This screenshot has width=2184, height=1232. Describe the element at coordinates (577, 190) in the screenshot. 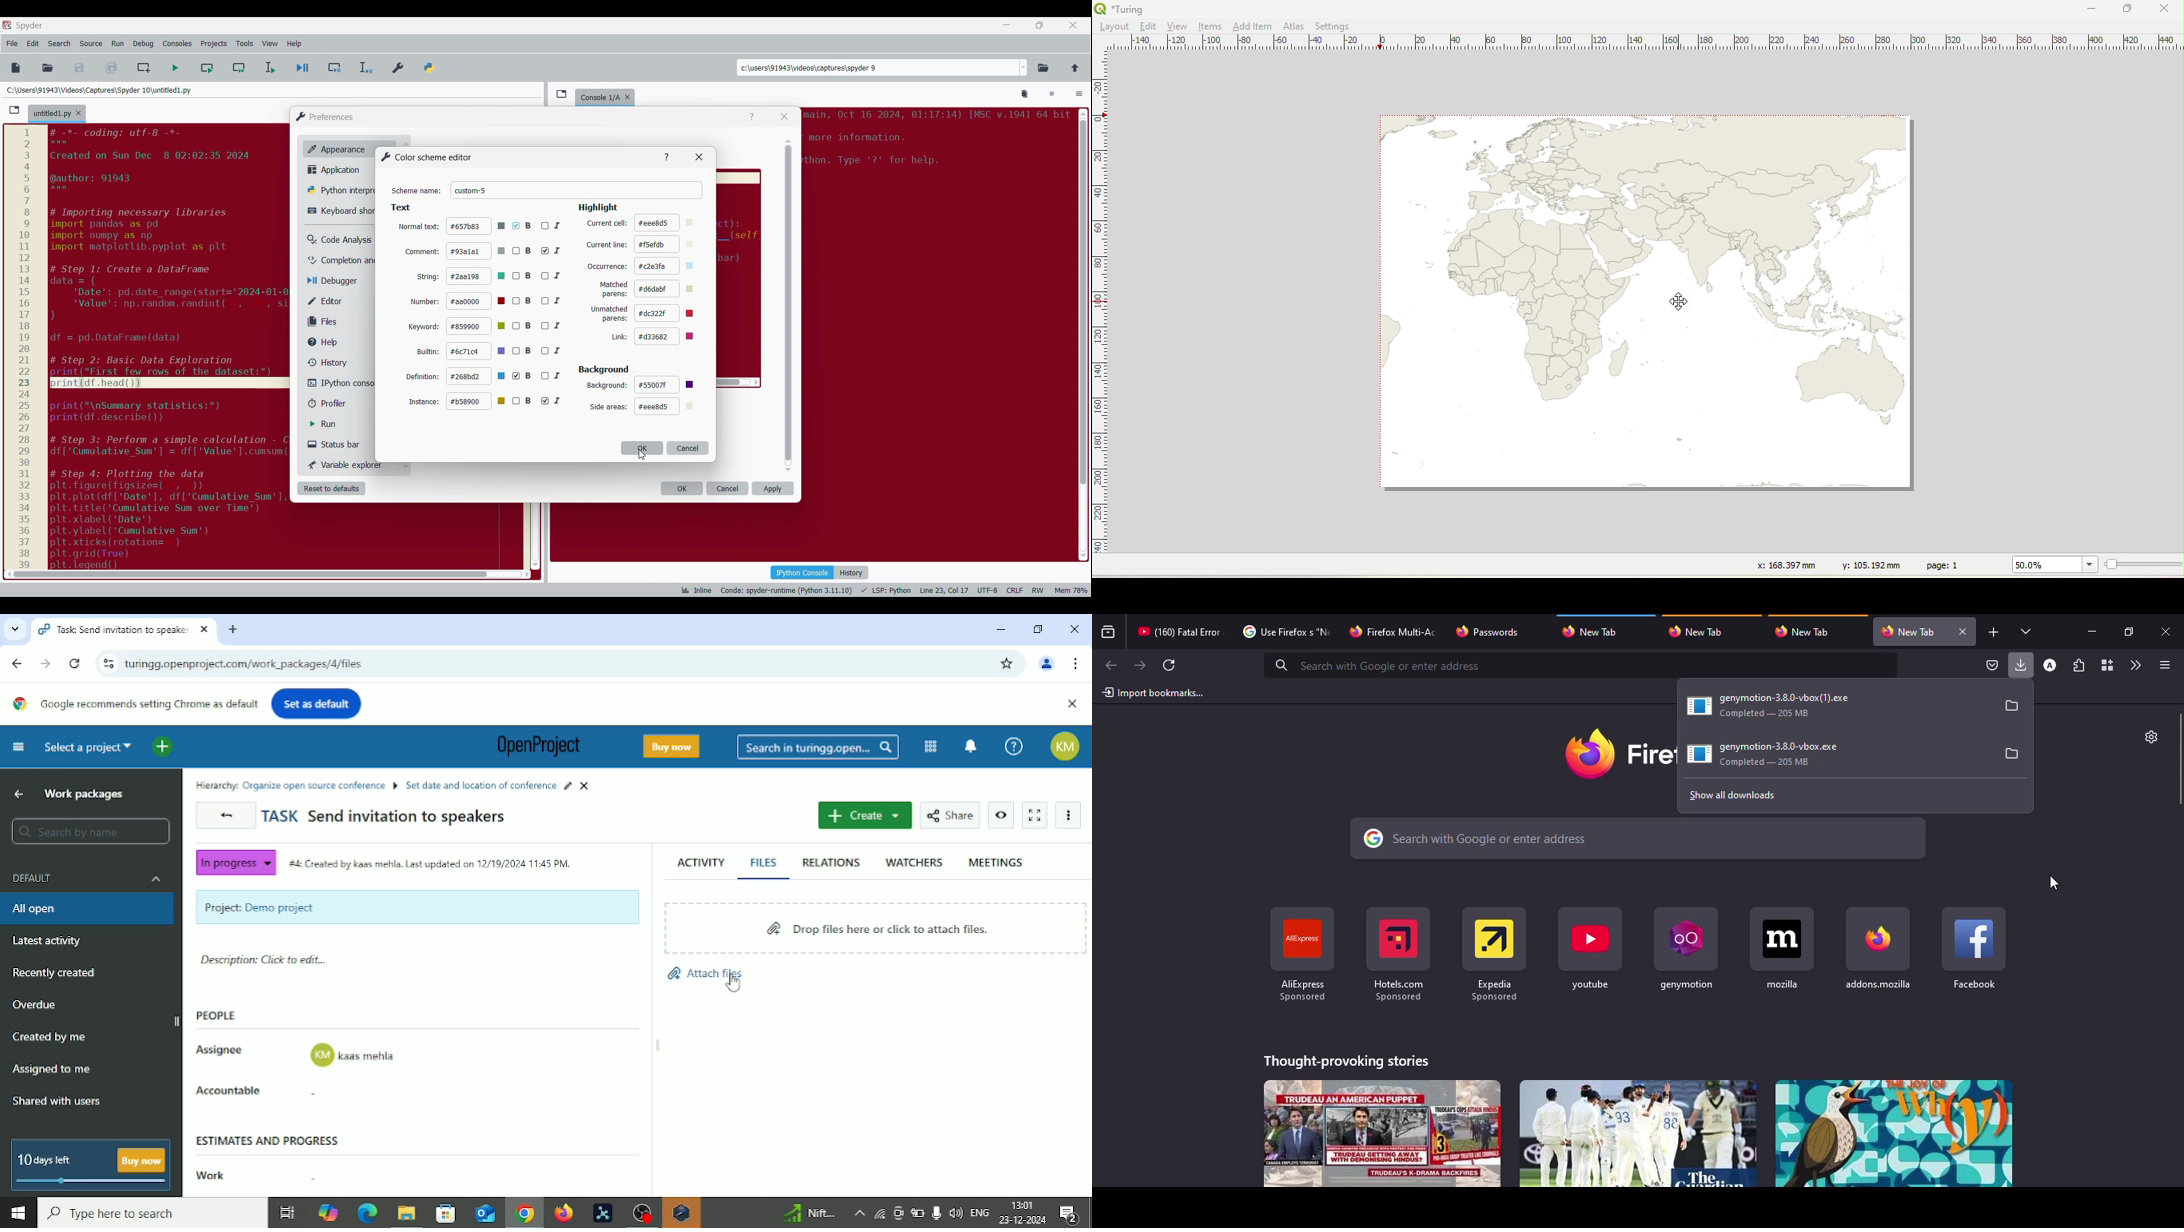

I see `Scheme name` at that location.